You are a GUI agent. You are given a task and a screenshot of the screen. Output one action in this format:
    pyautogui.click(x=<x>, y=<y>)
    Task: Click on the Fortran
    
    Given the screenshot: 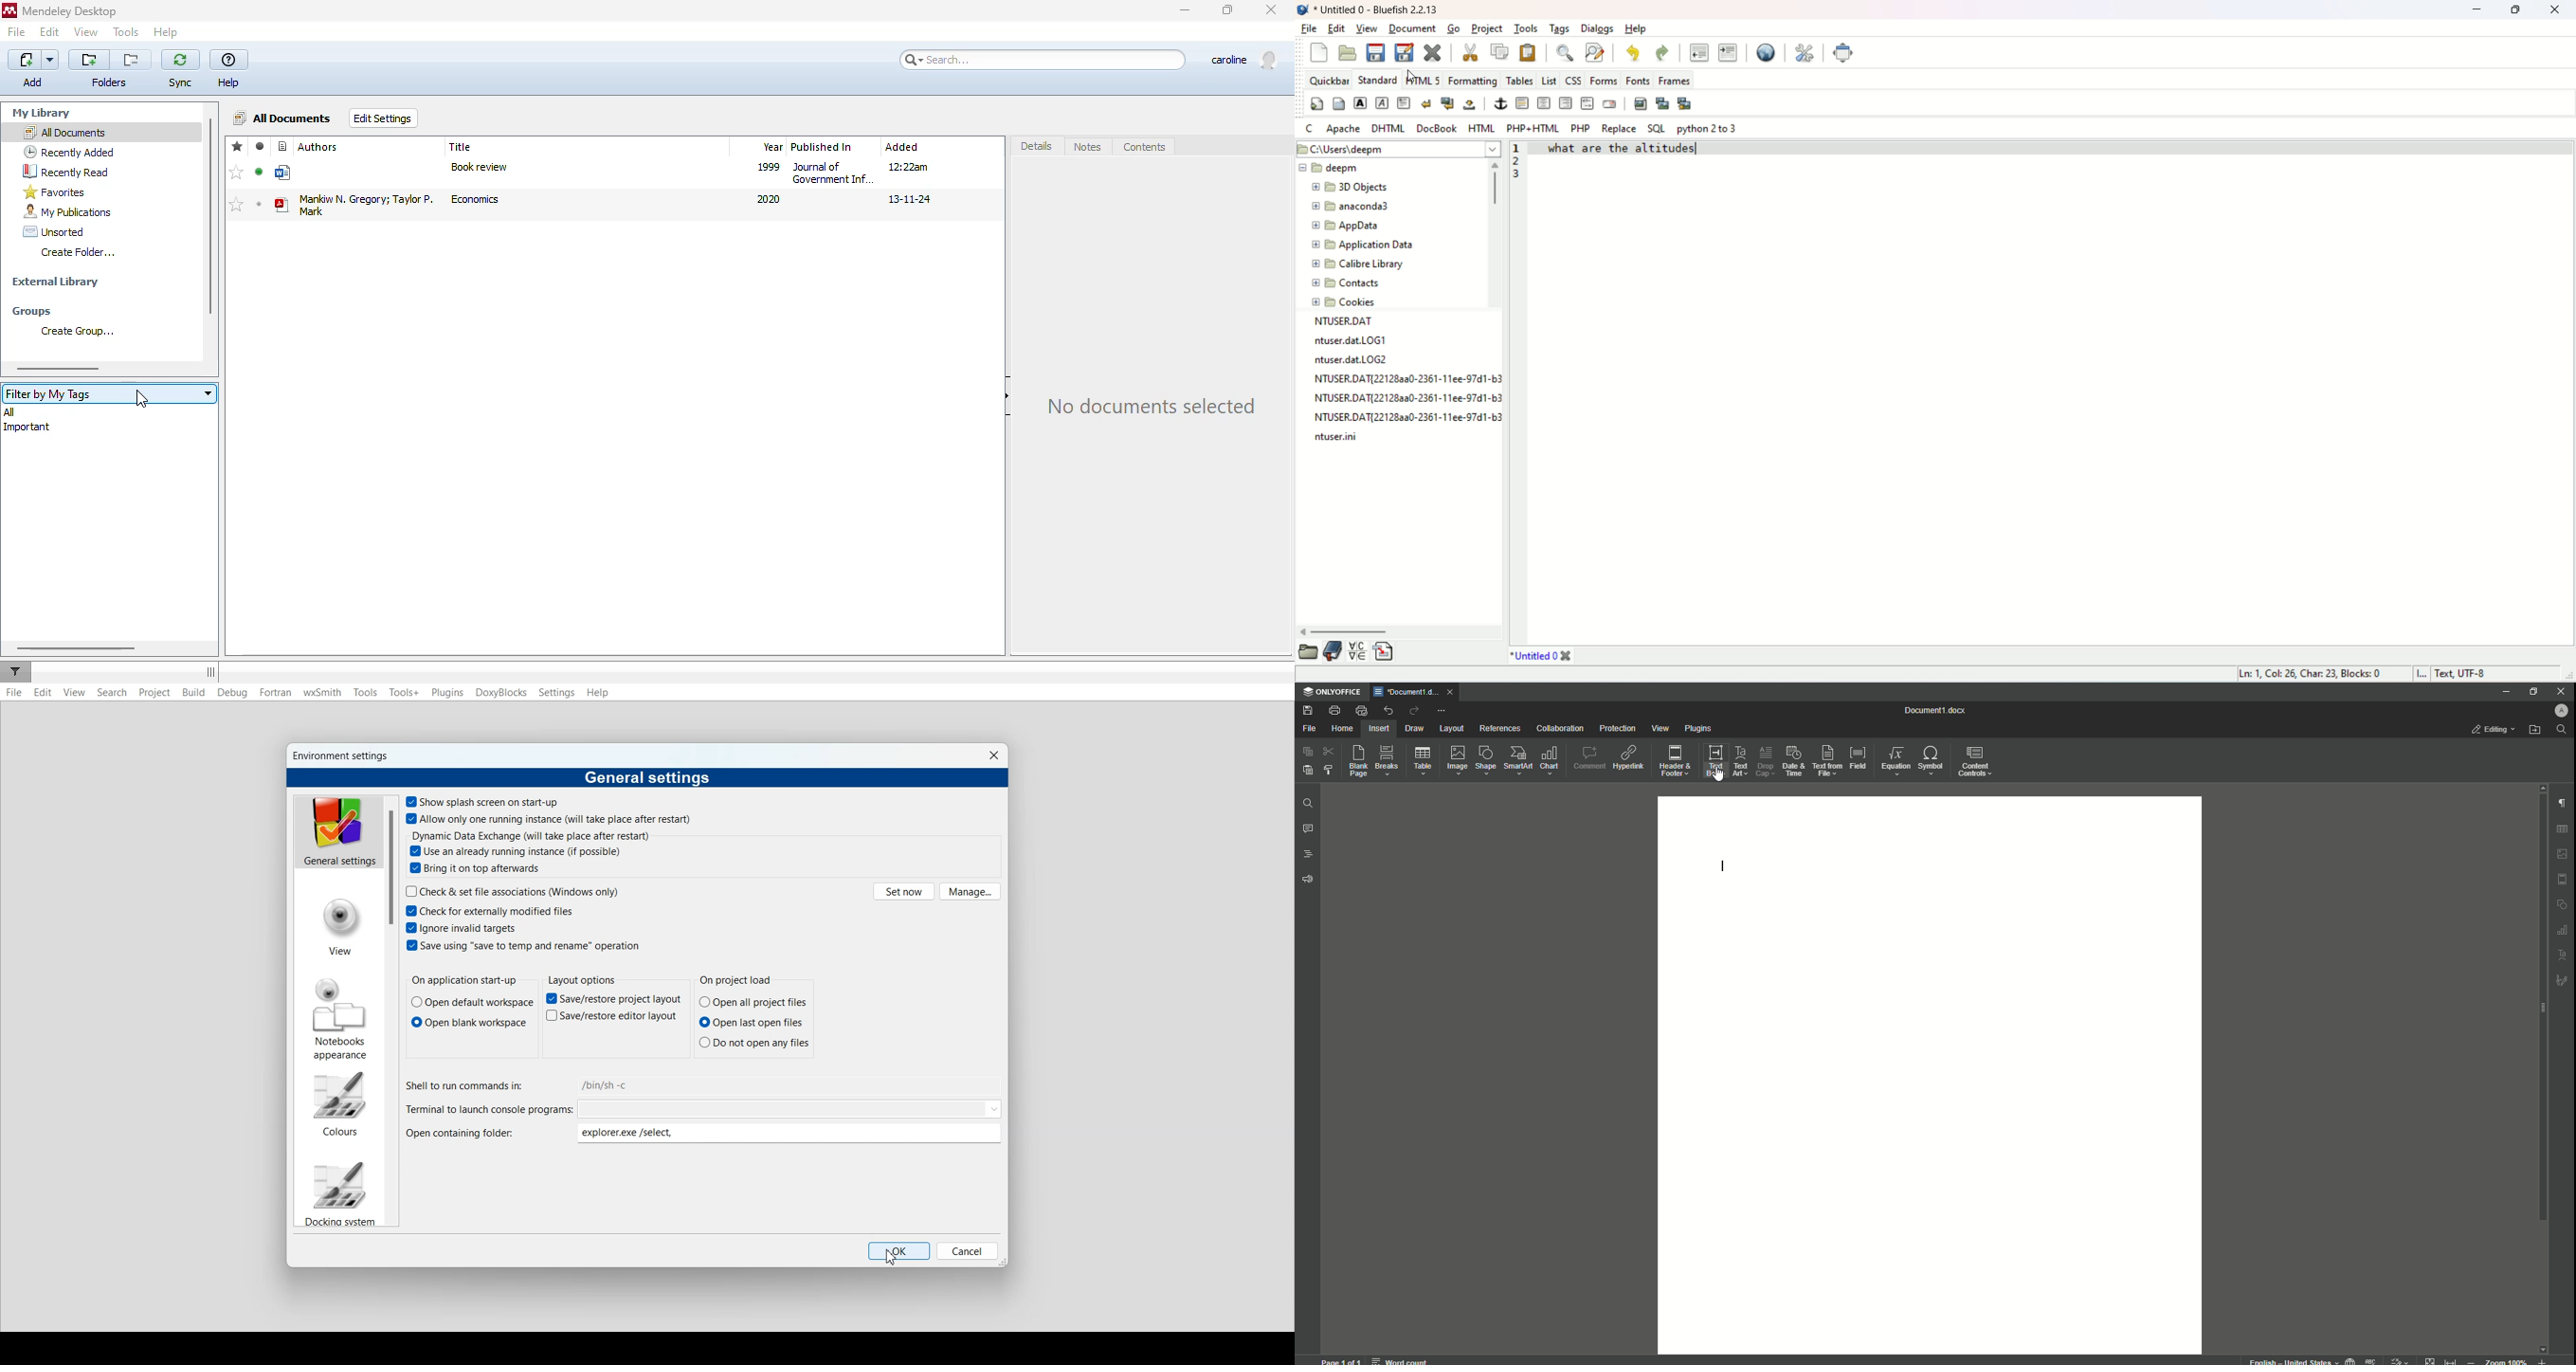 What is the action you would take?
    pyautogui.click(x=275, y=693)
    